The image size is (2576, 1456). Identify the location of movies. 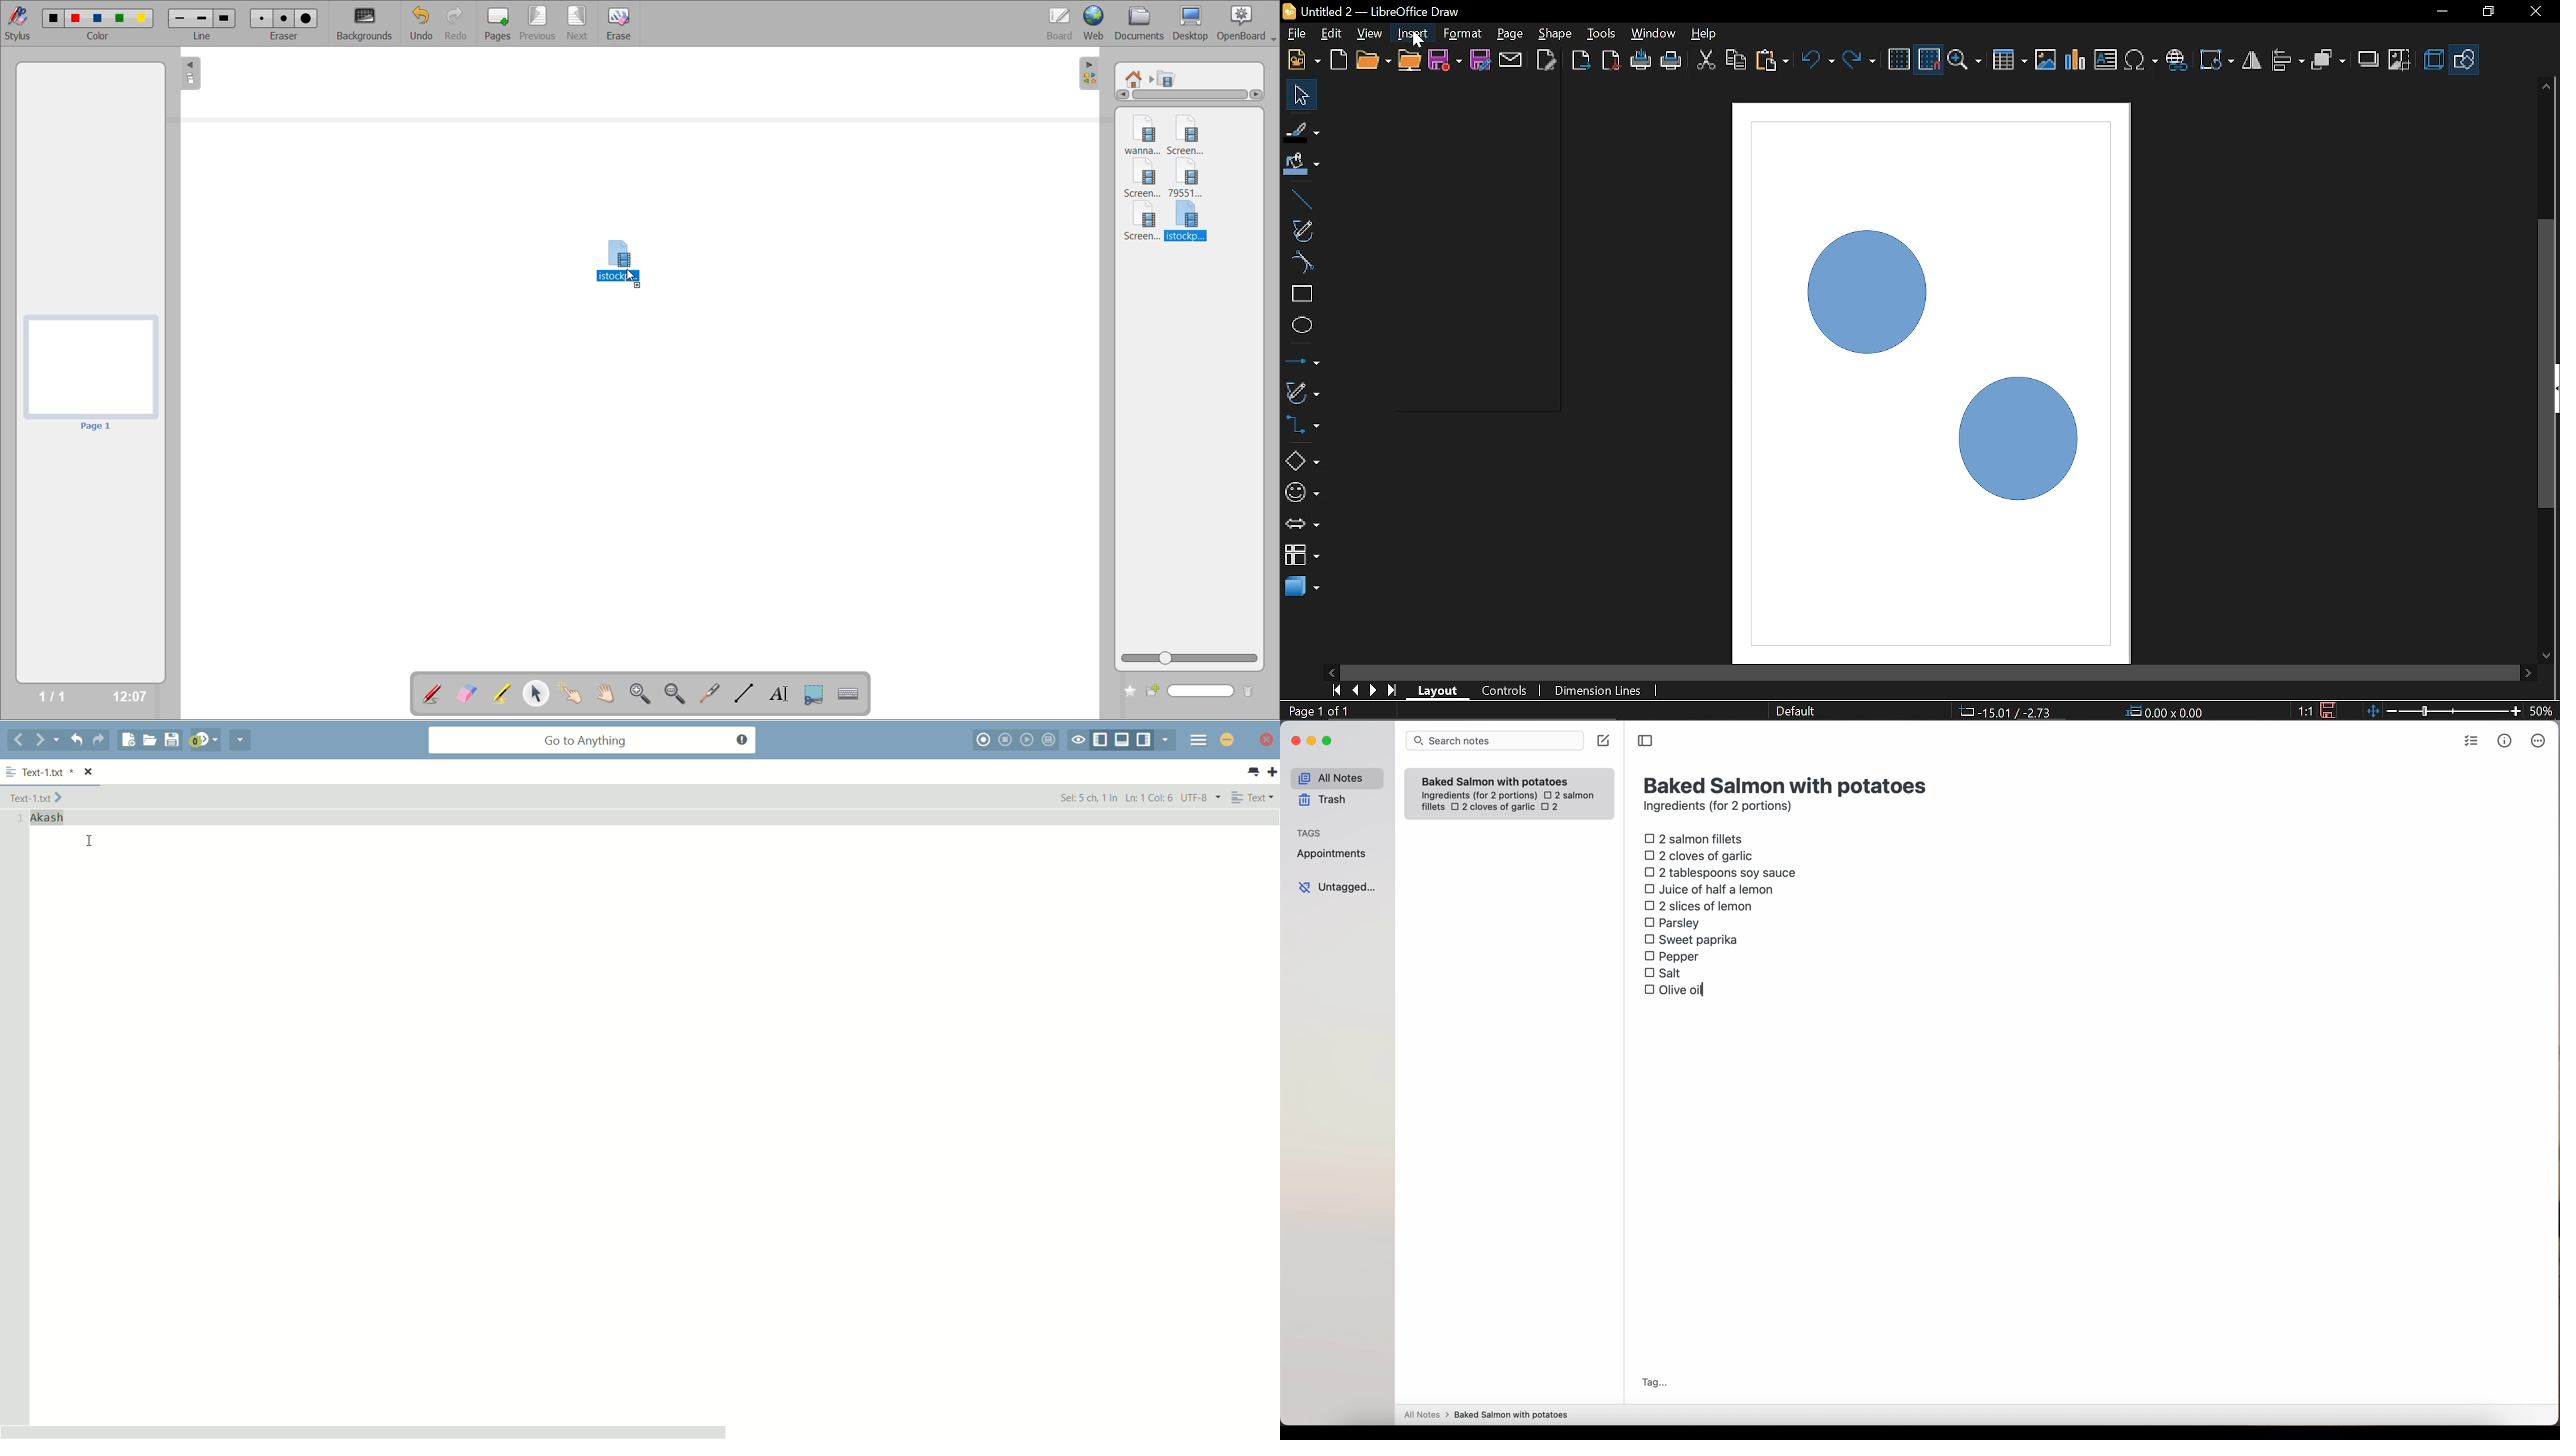
(1172, 80).